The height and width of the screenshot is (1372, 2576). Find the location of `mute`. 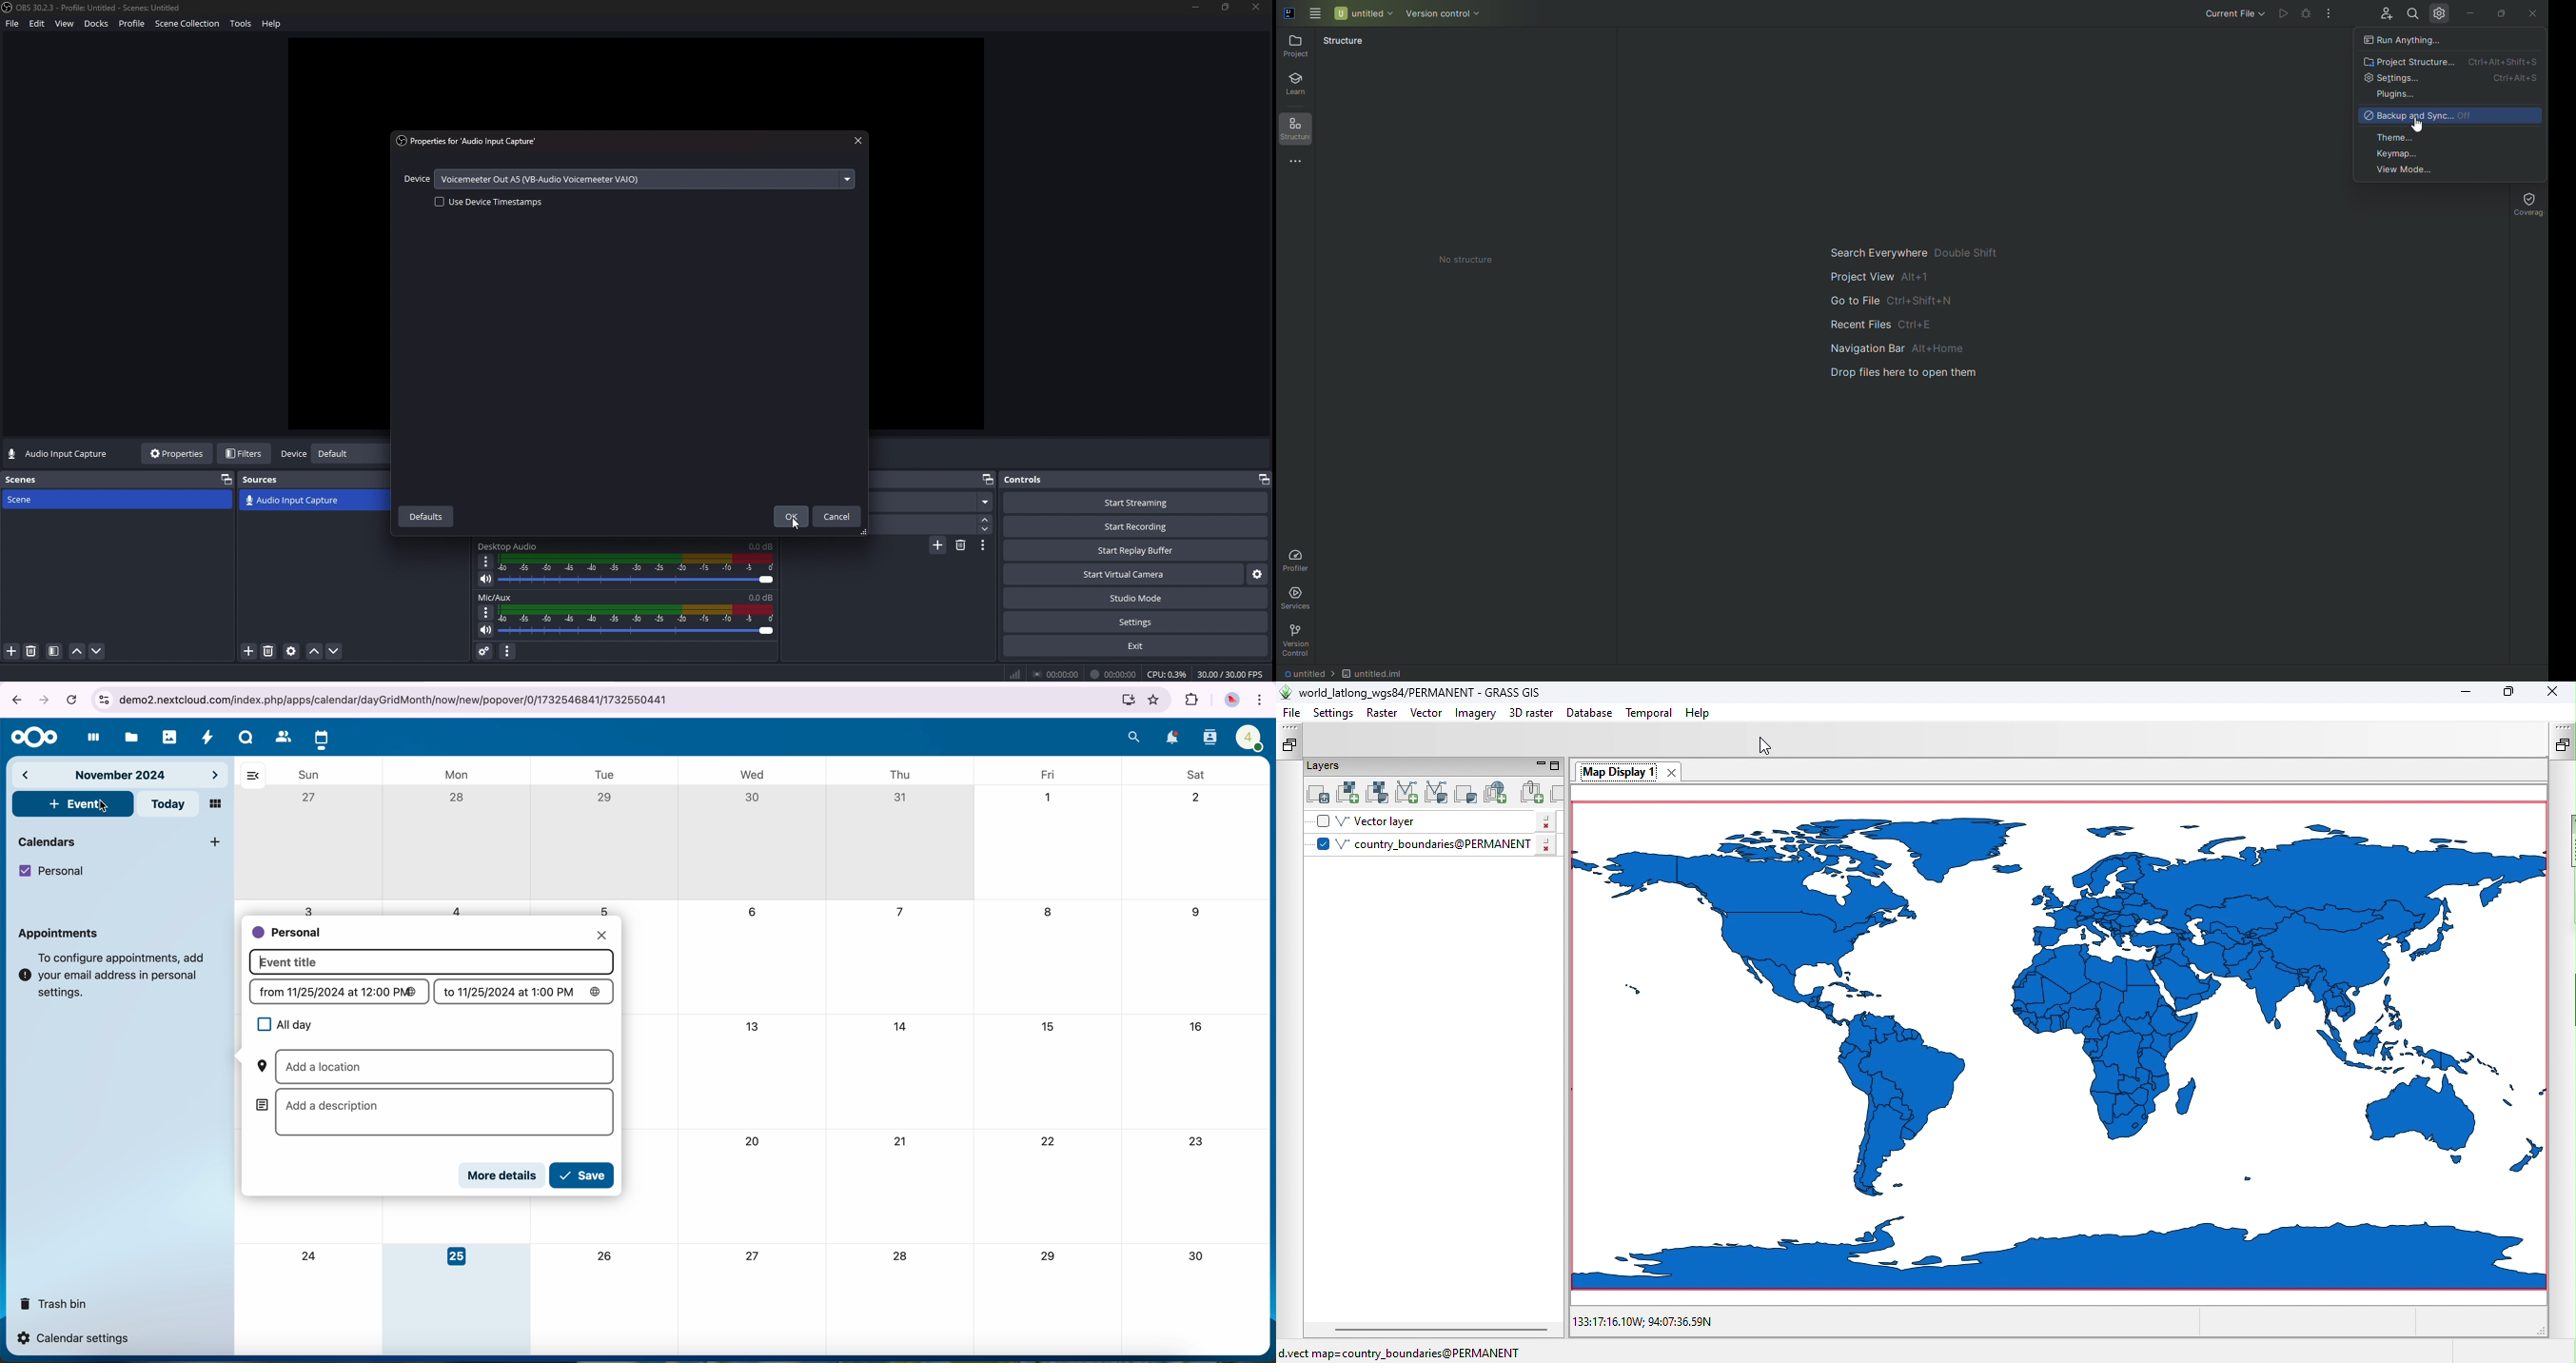

mute is located at coordinates (486, 579).